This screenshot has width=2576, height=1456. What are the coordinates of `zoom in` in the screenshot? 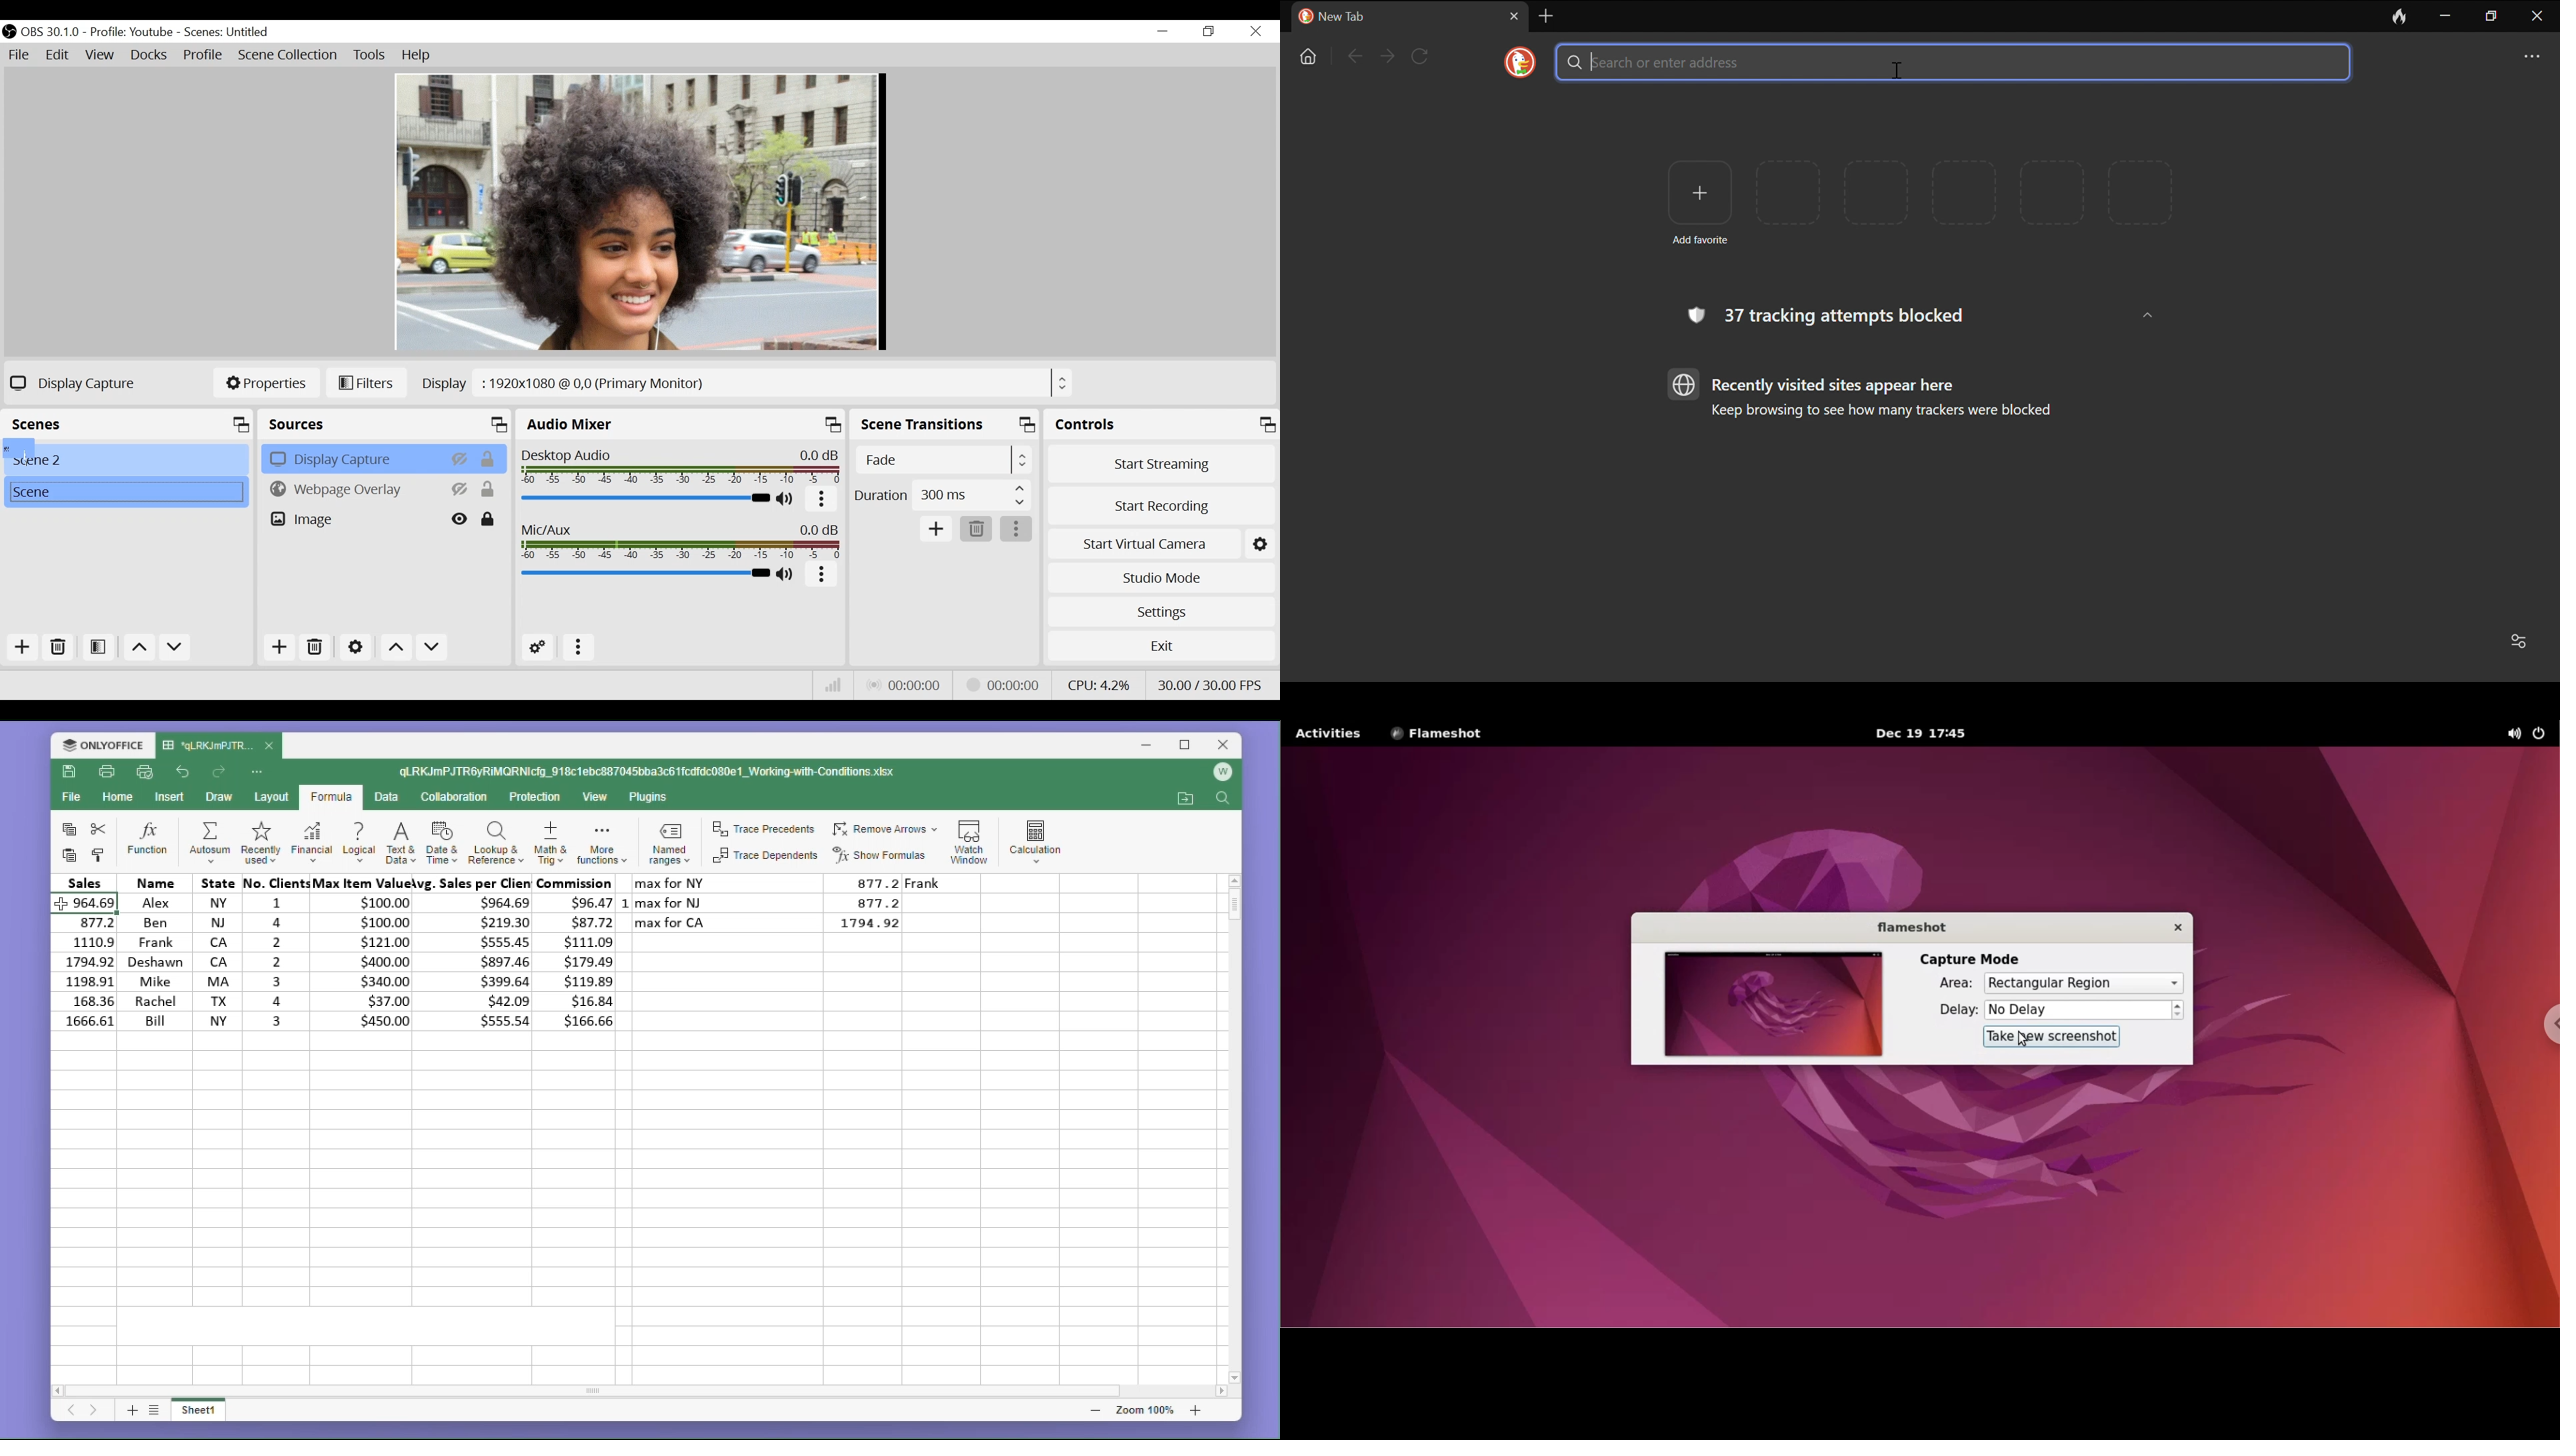 It's located at (1195, 1410).